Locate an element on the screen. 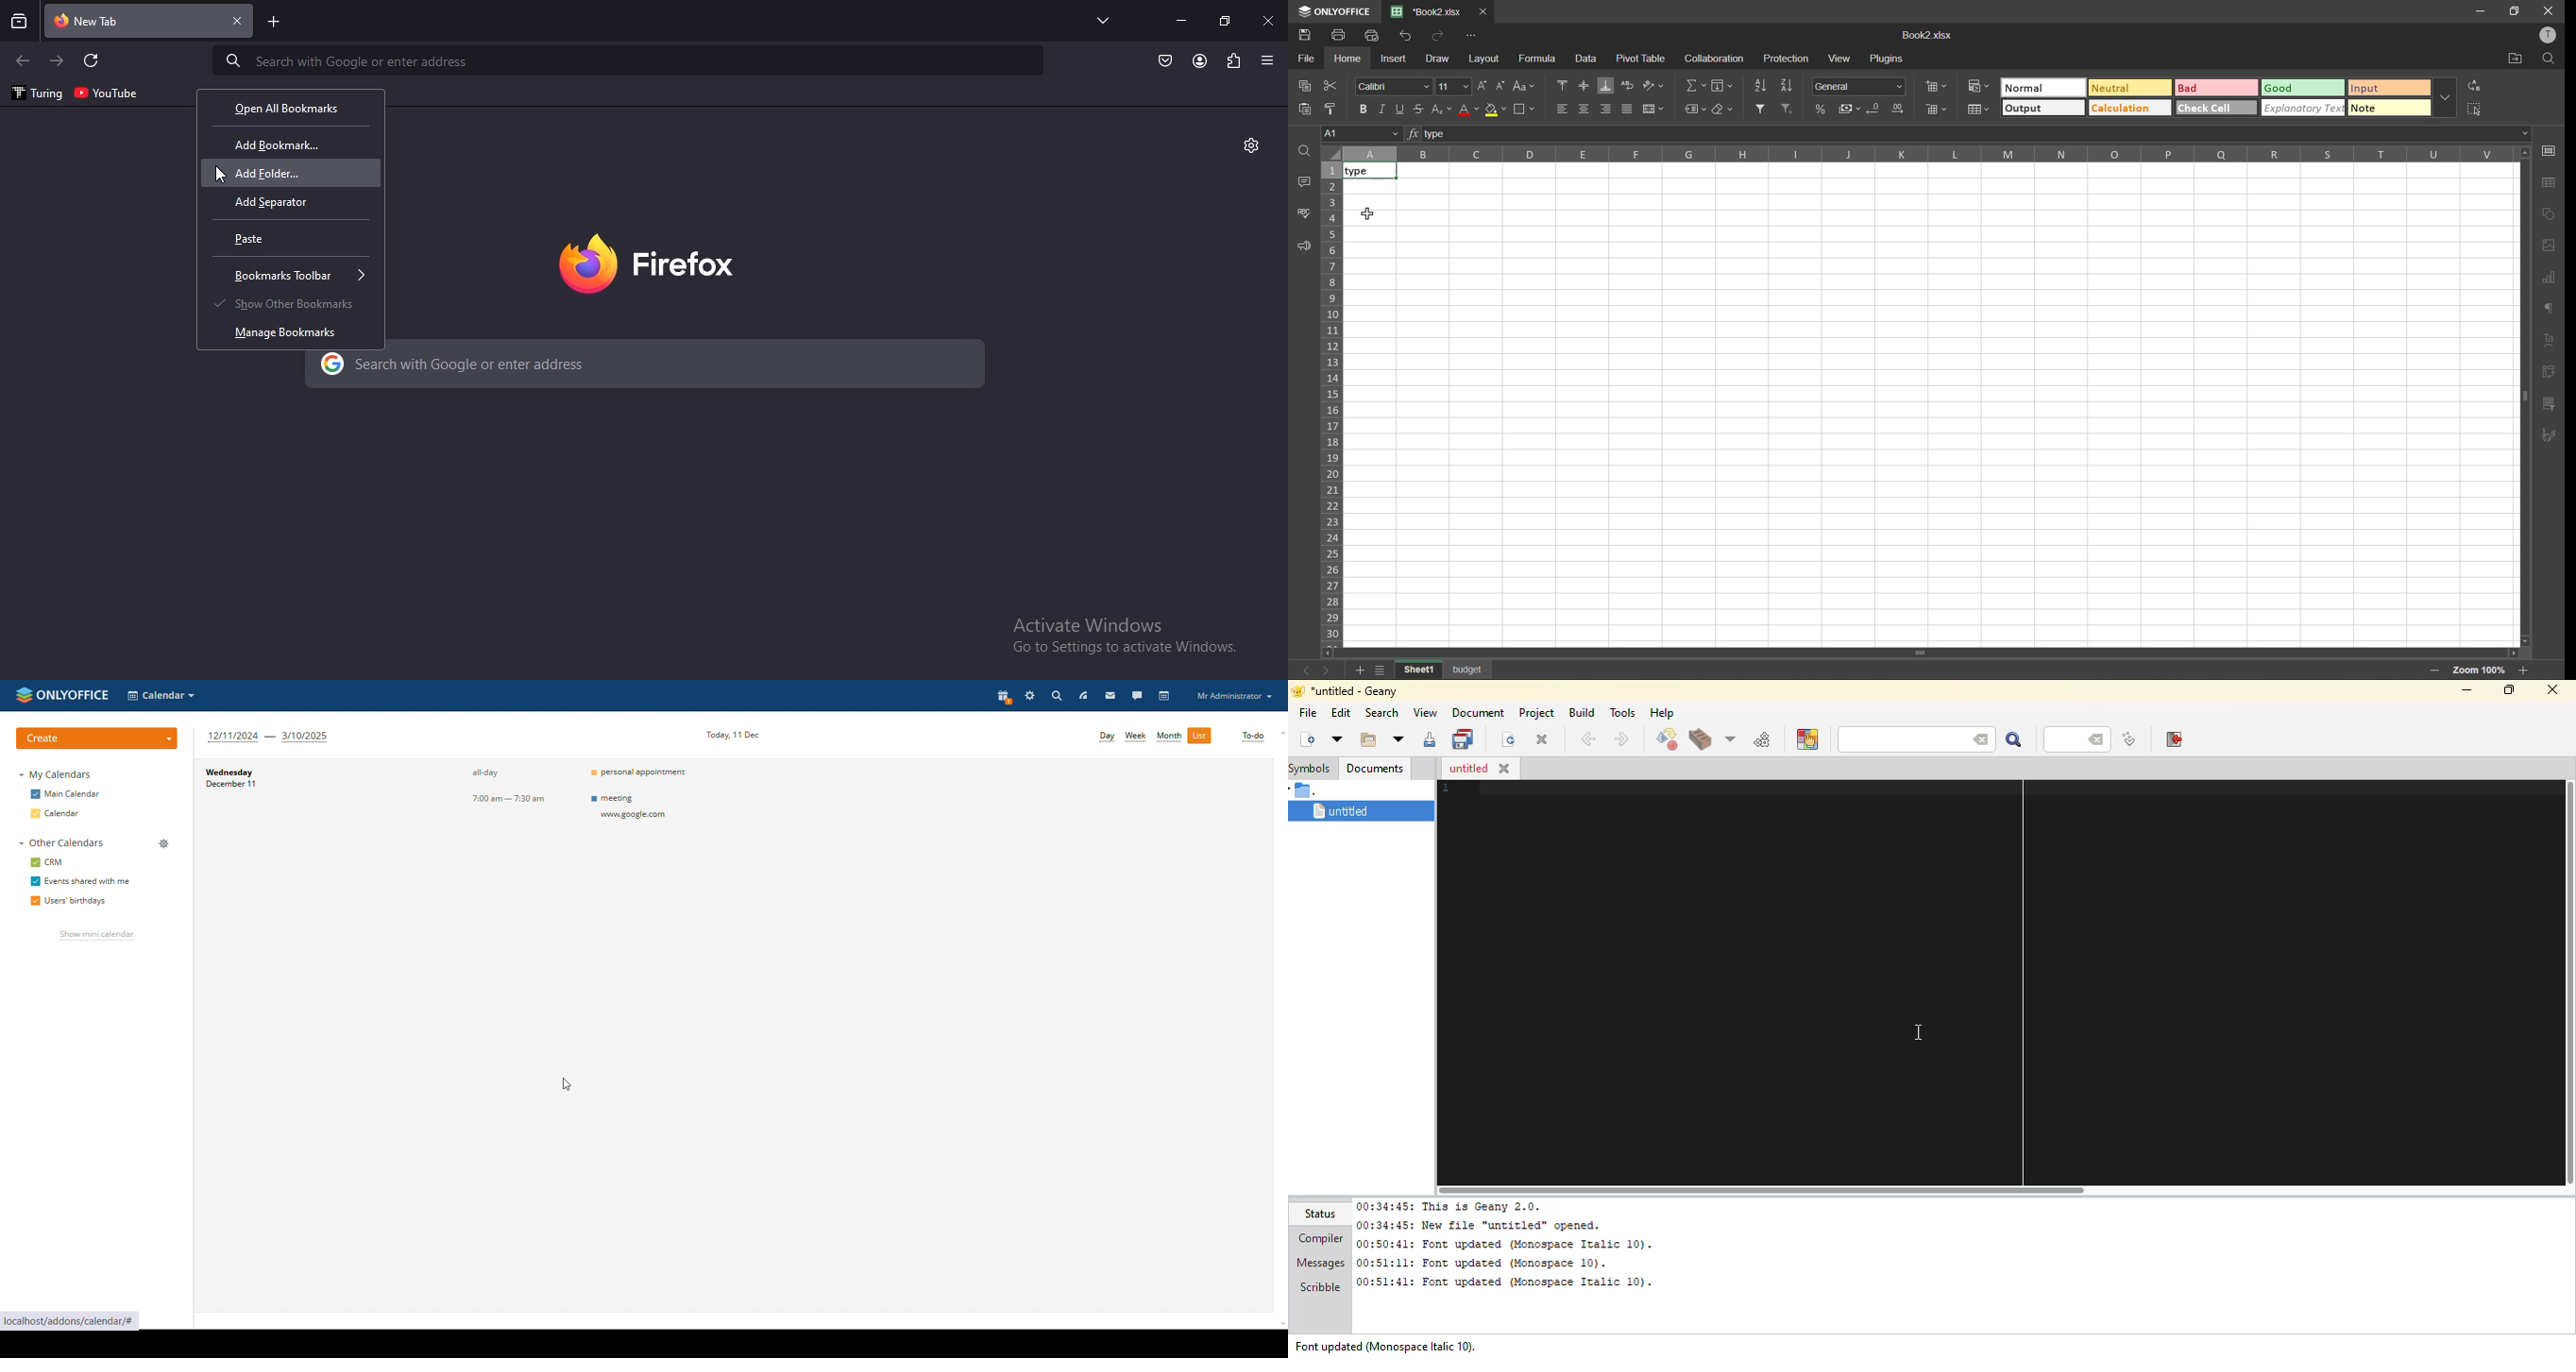  next three months is located at coordinates (270, 738).